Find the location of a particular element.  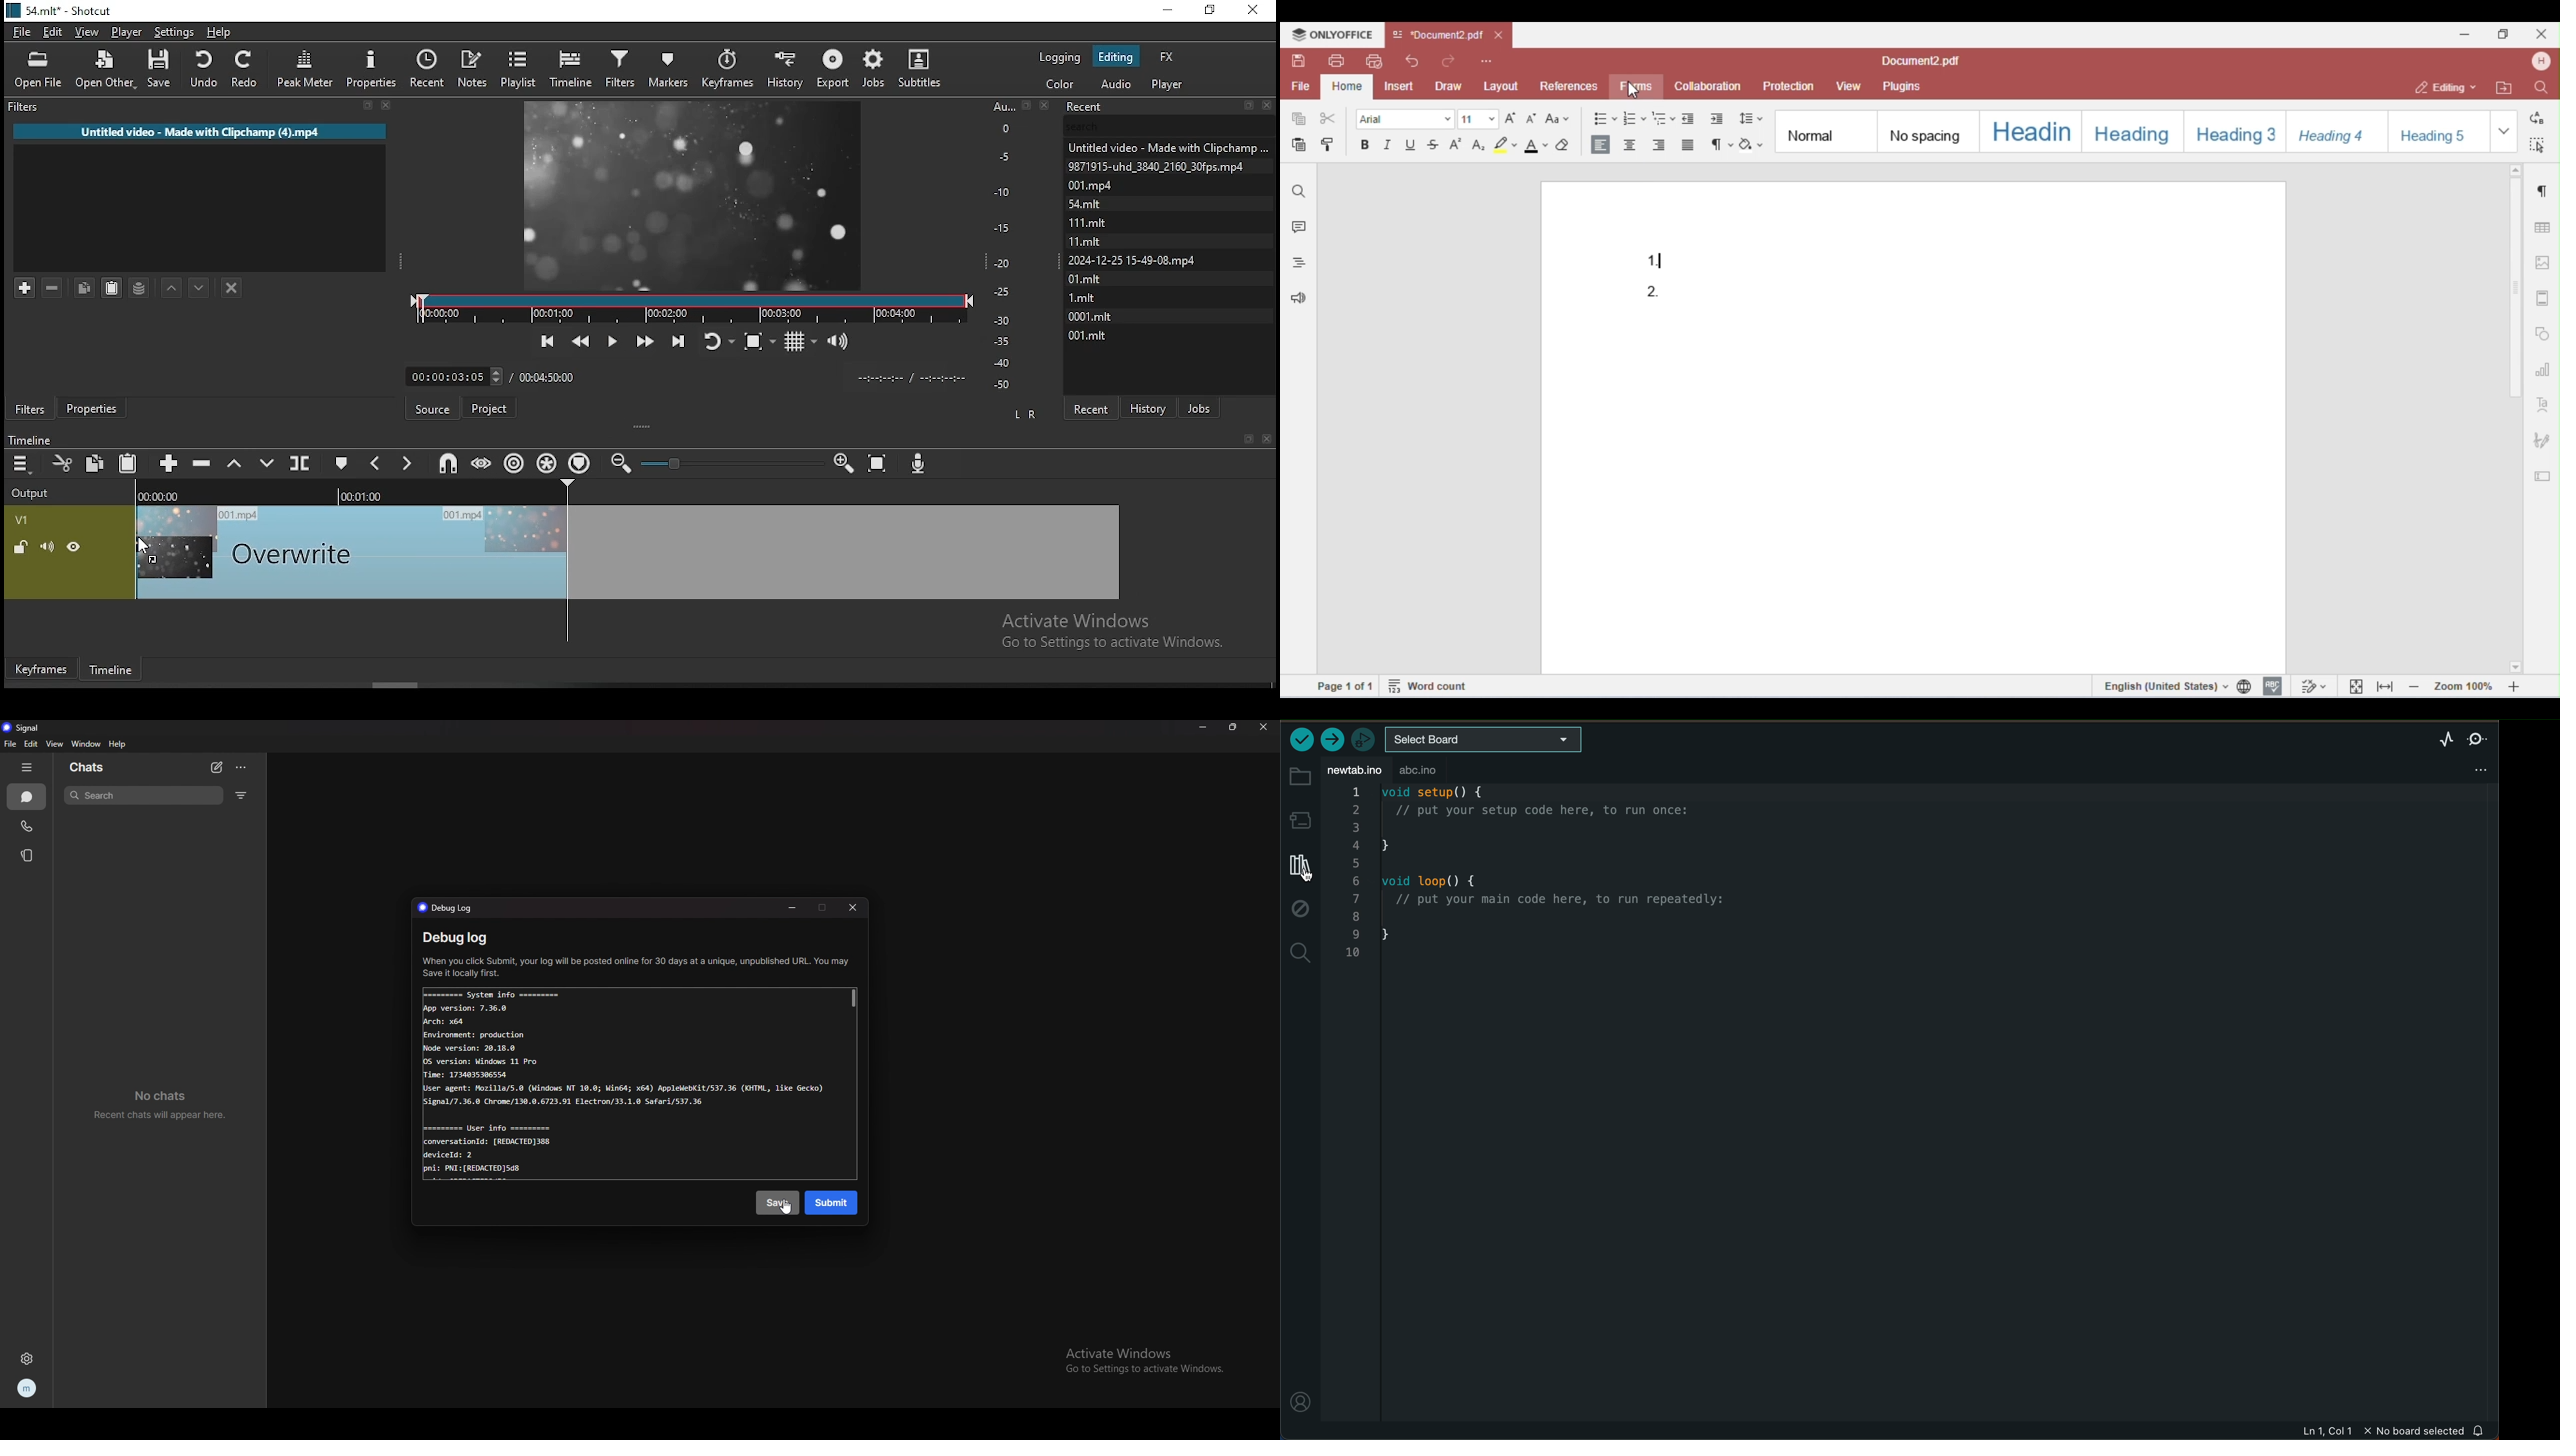

maximize is located at coordinates (824, 909).